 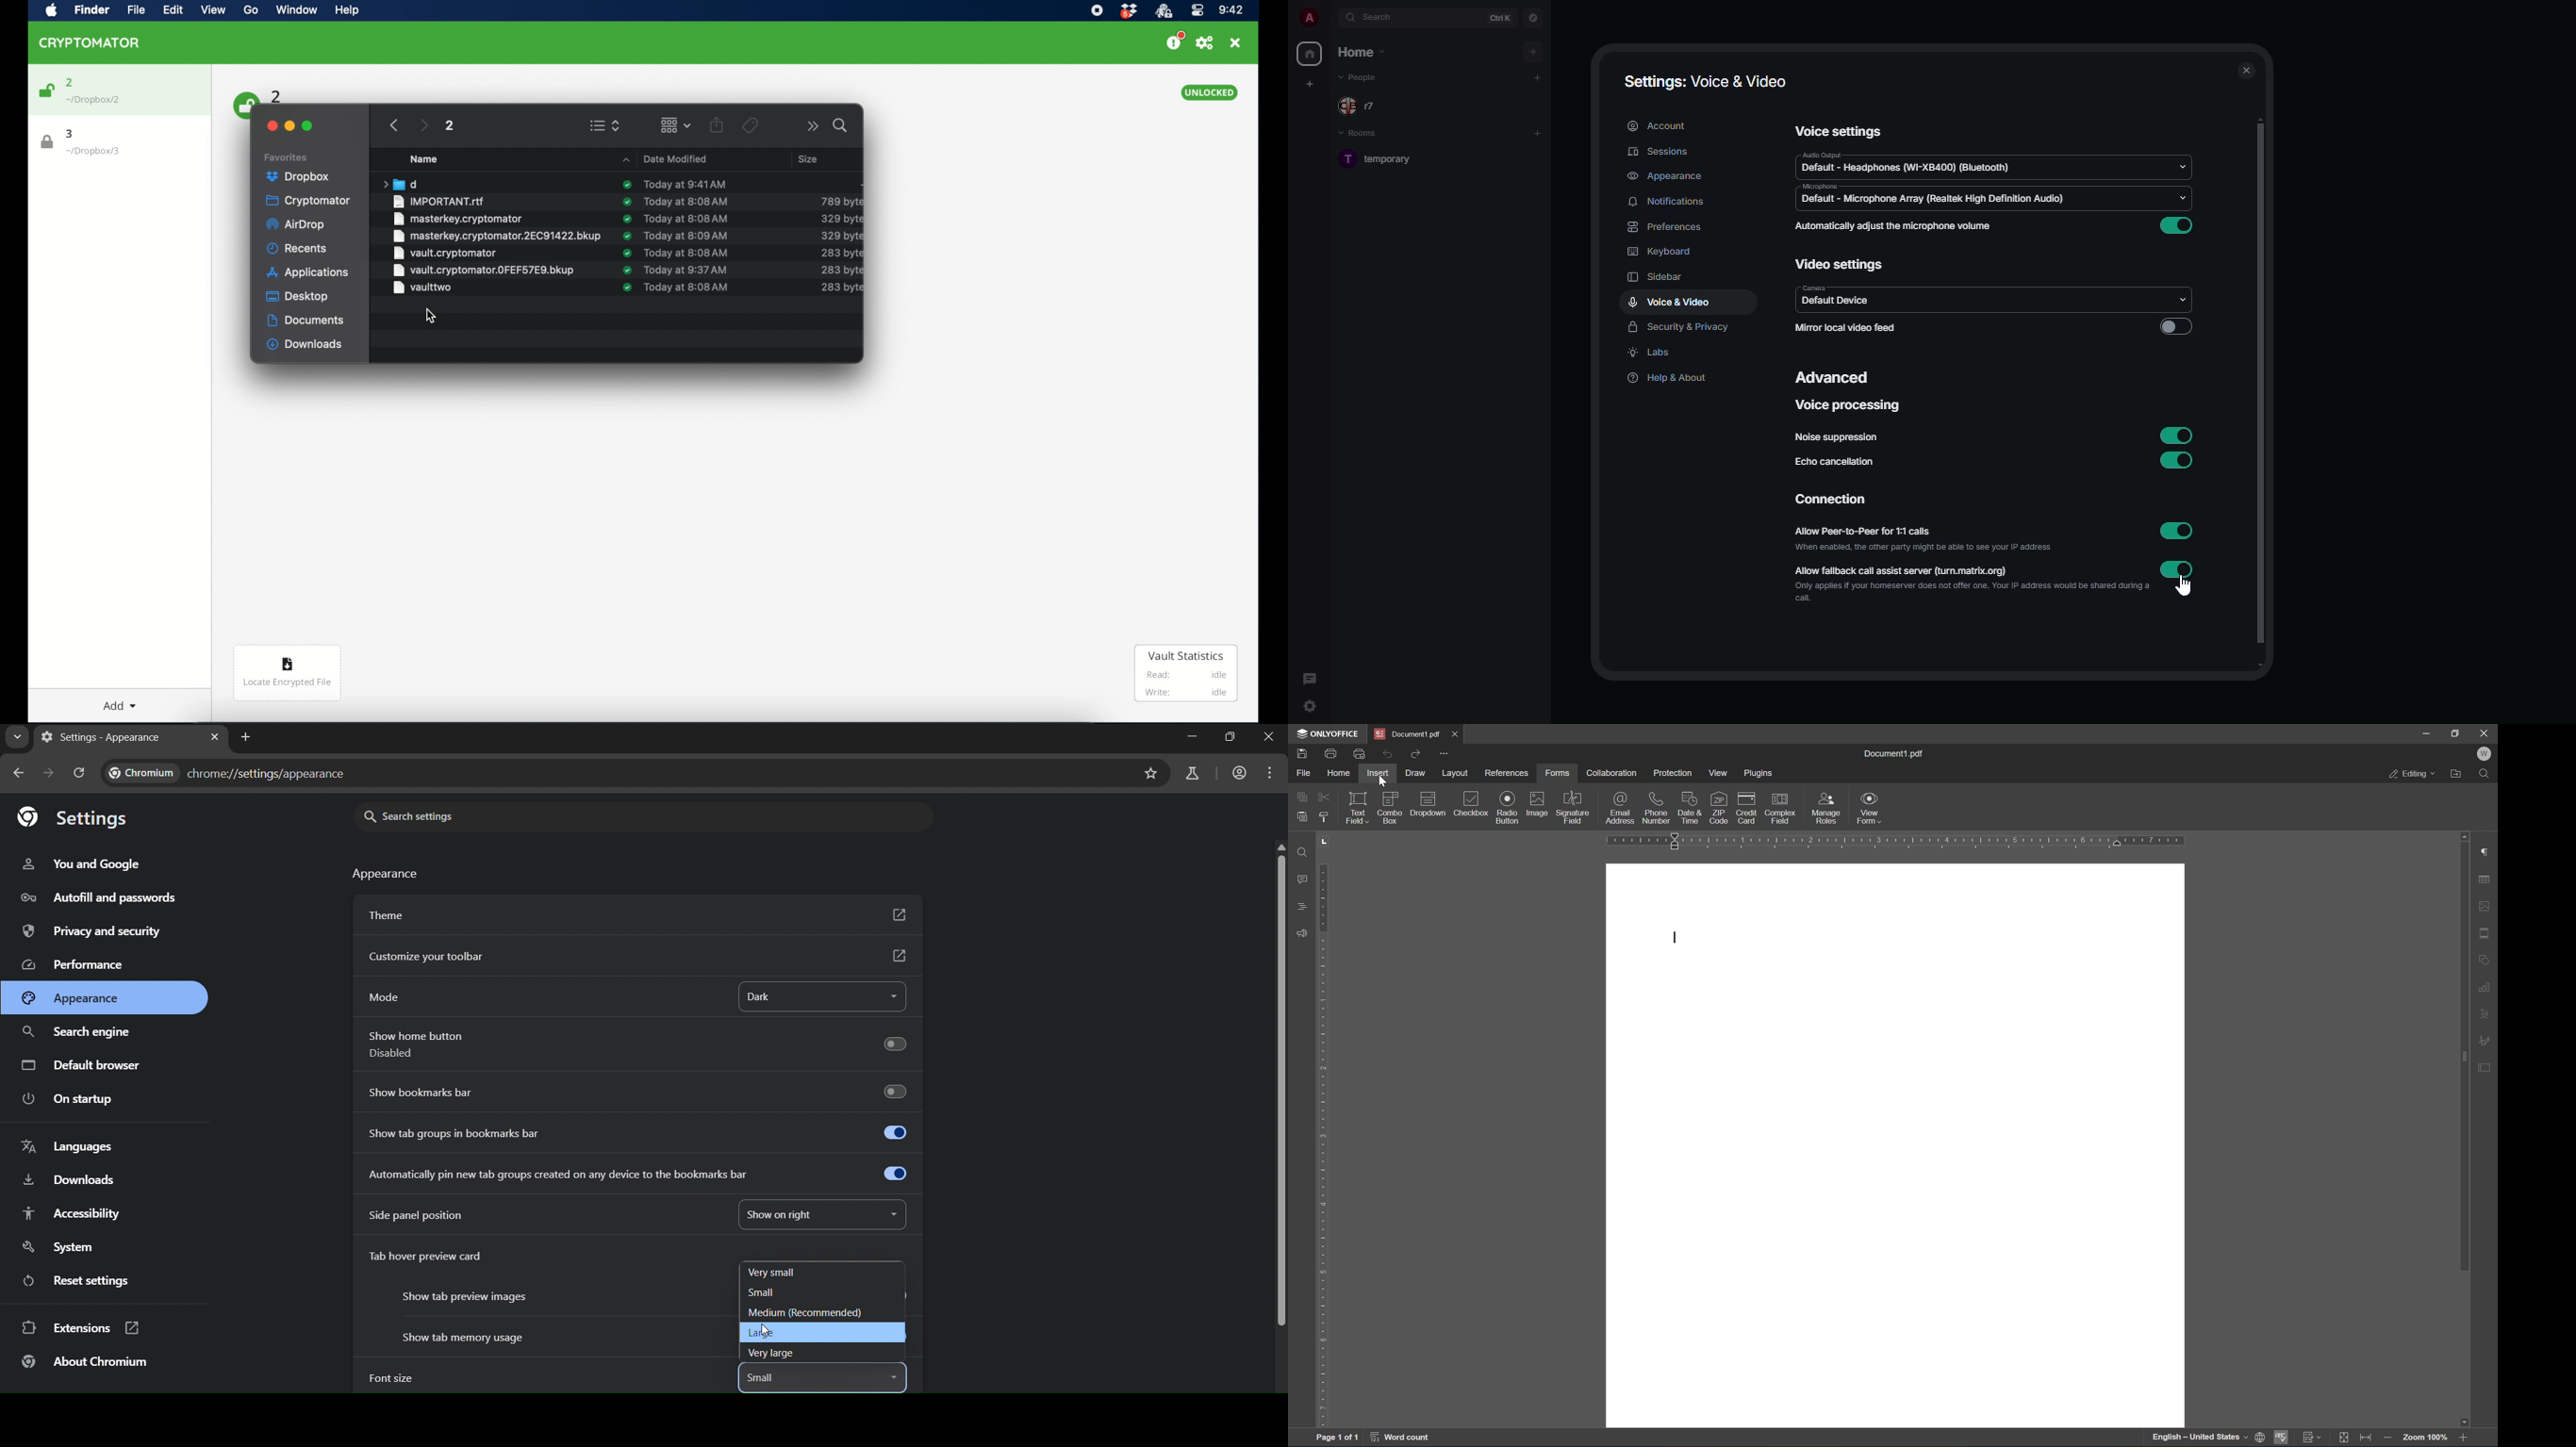 What do you see at coordinates (2182, 168) in the screenshot?
I see `drop down` at bounding box center [2182, 168].